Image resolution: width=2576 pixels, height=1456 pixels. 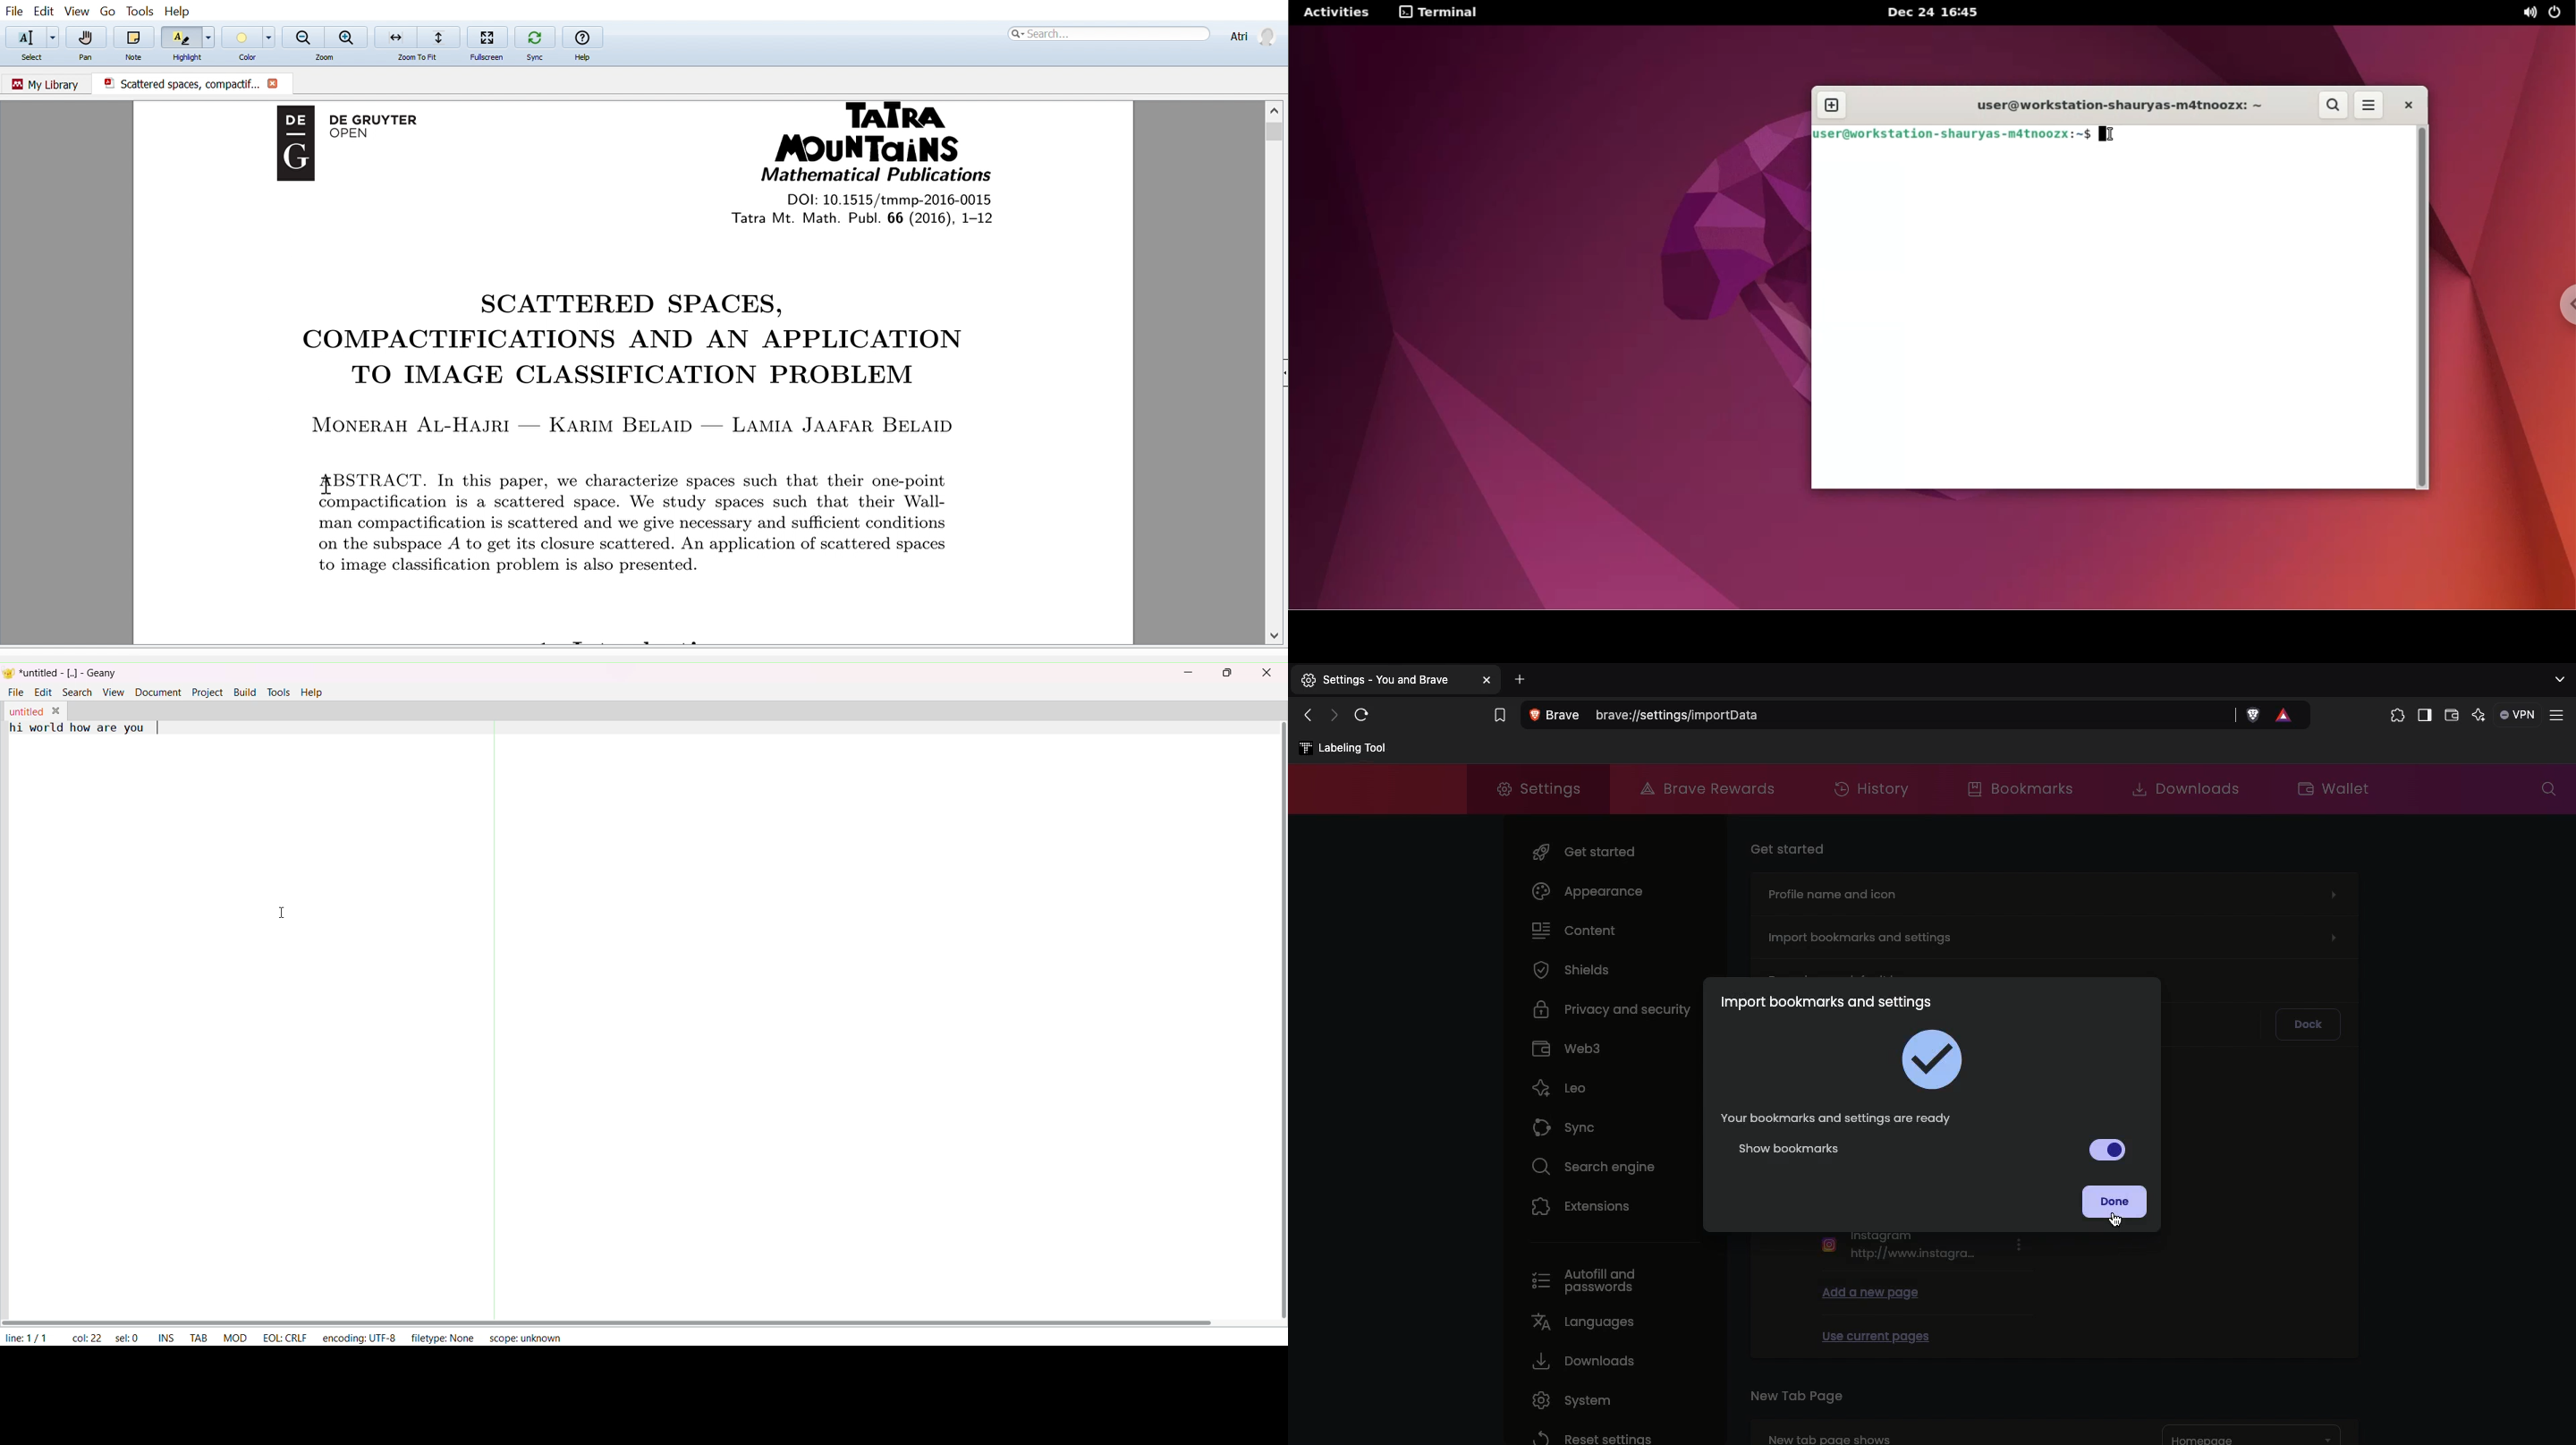 I want to click on De Gruyter OPEN, so click(x=387, y=130).